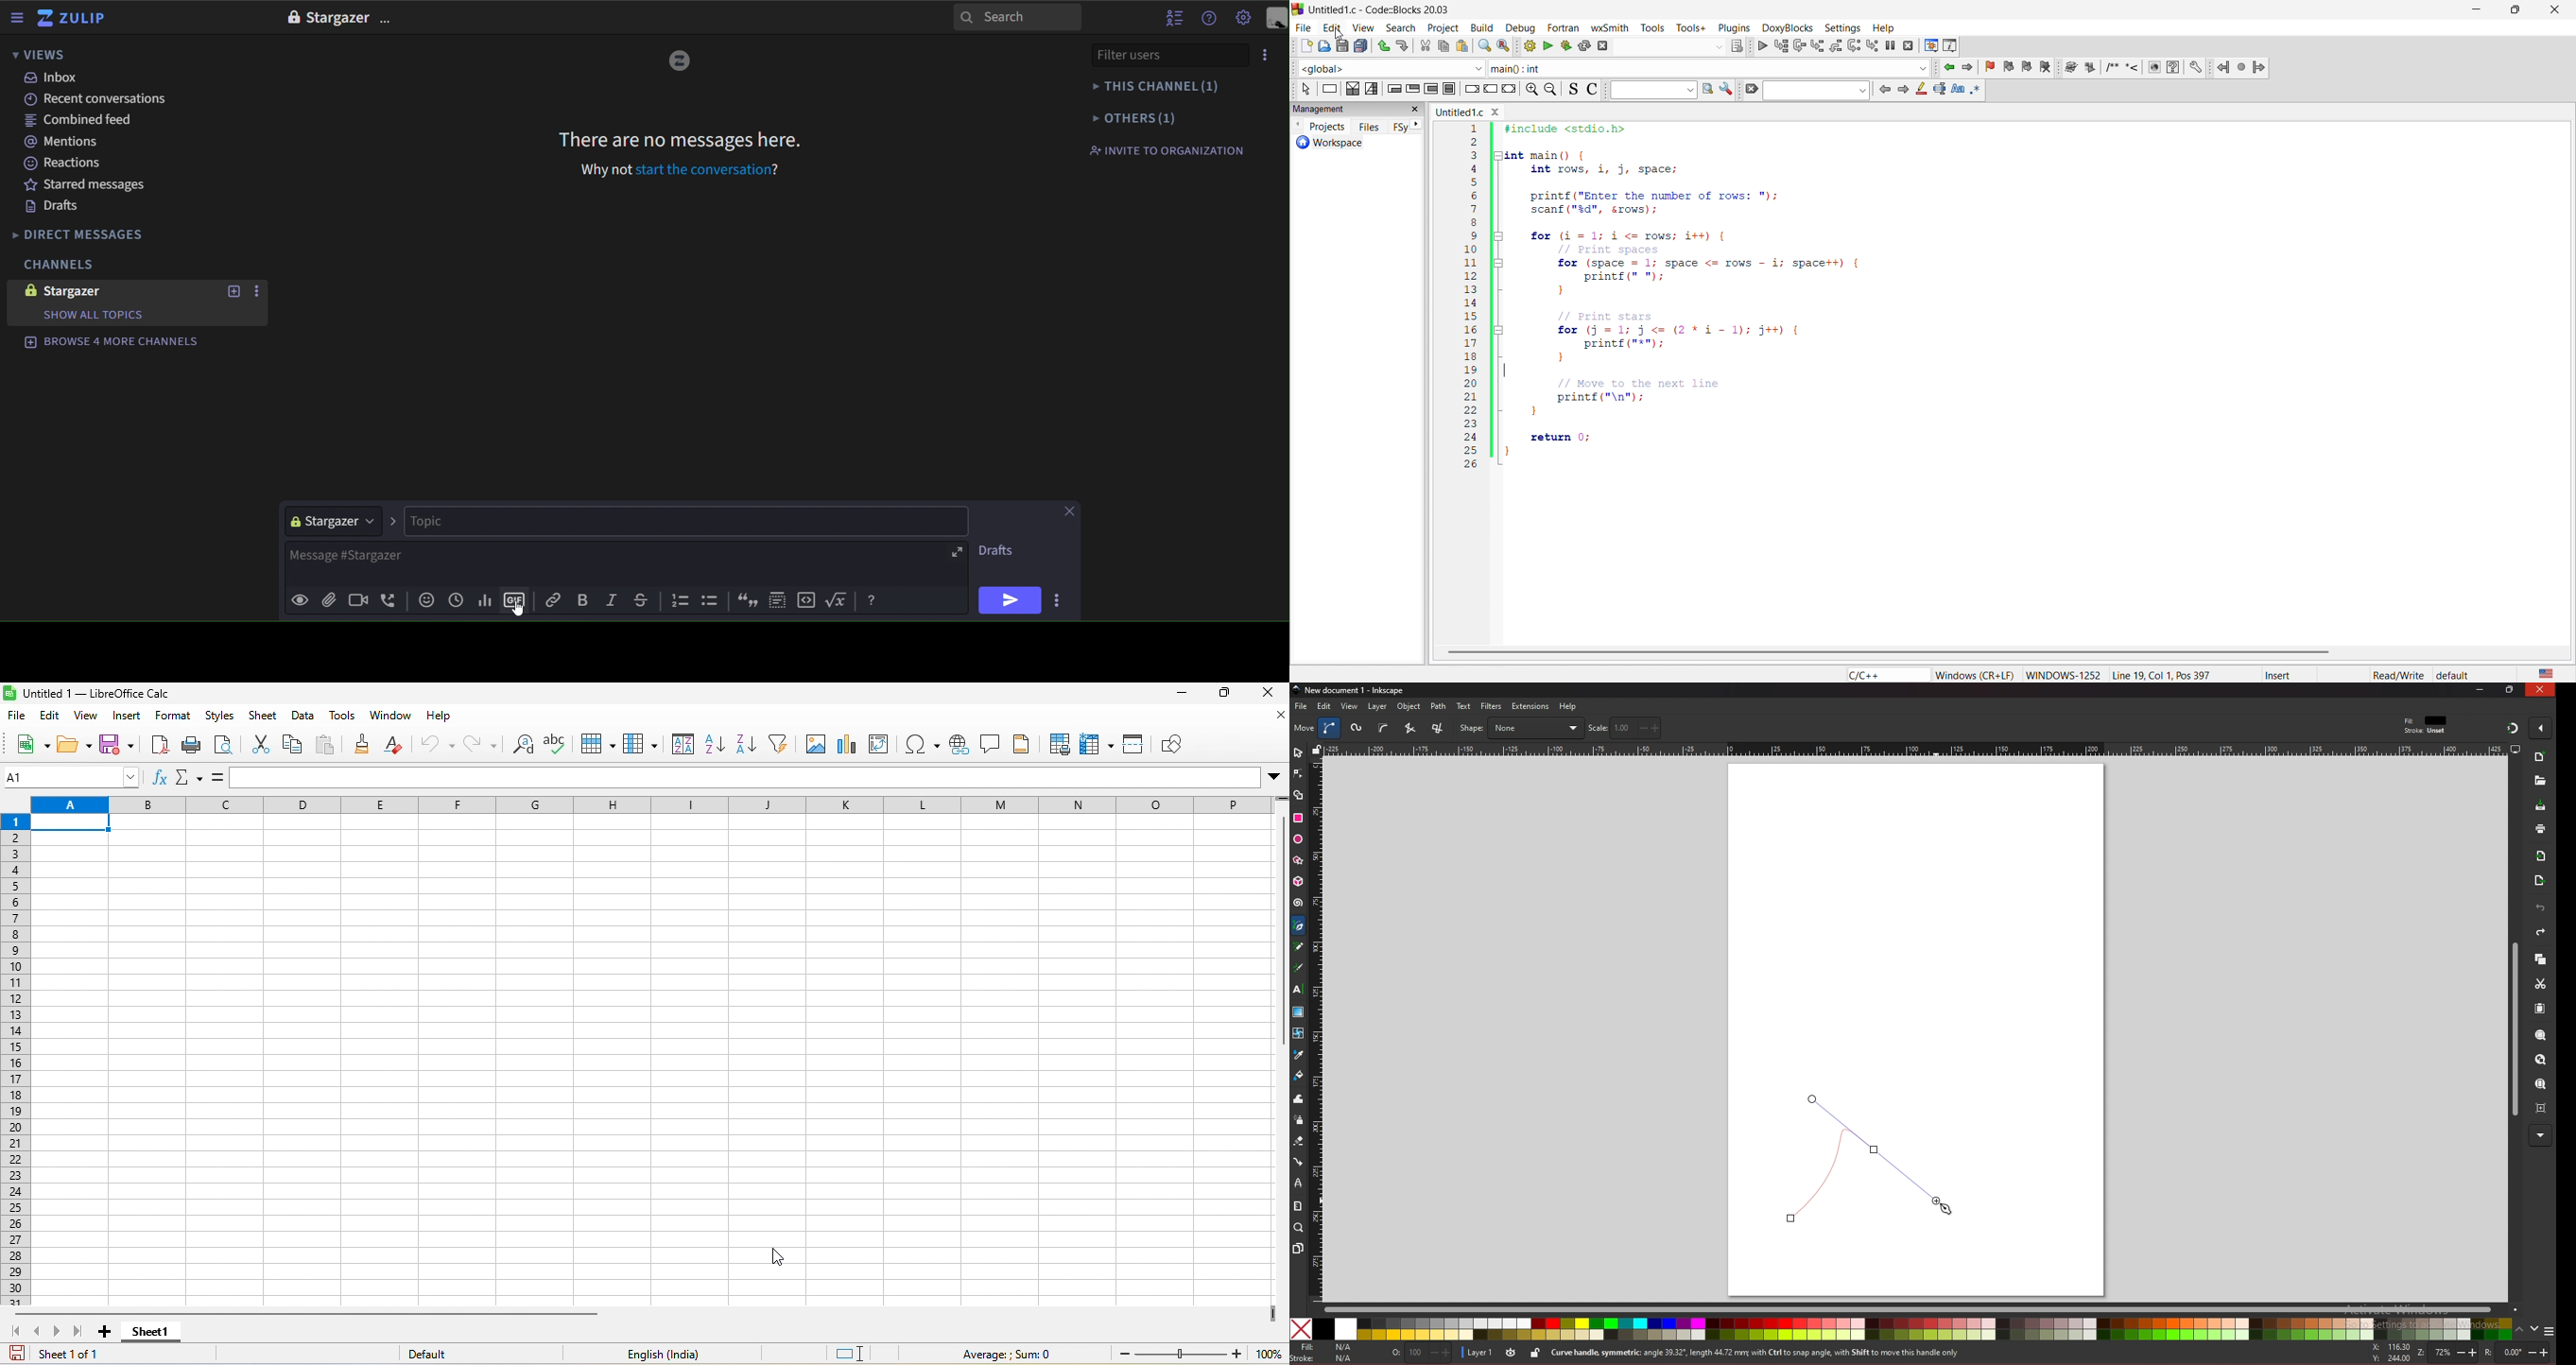 The width and height of the screenshot is (2576, 1372). Describe the element at coordinates (1210, 18) in the screenshot. I see `get help` at that location.